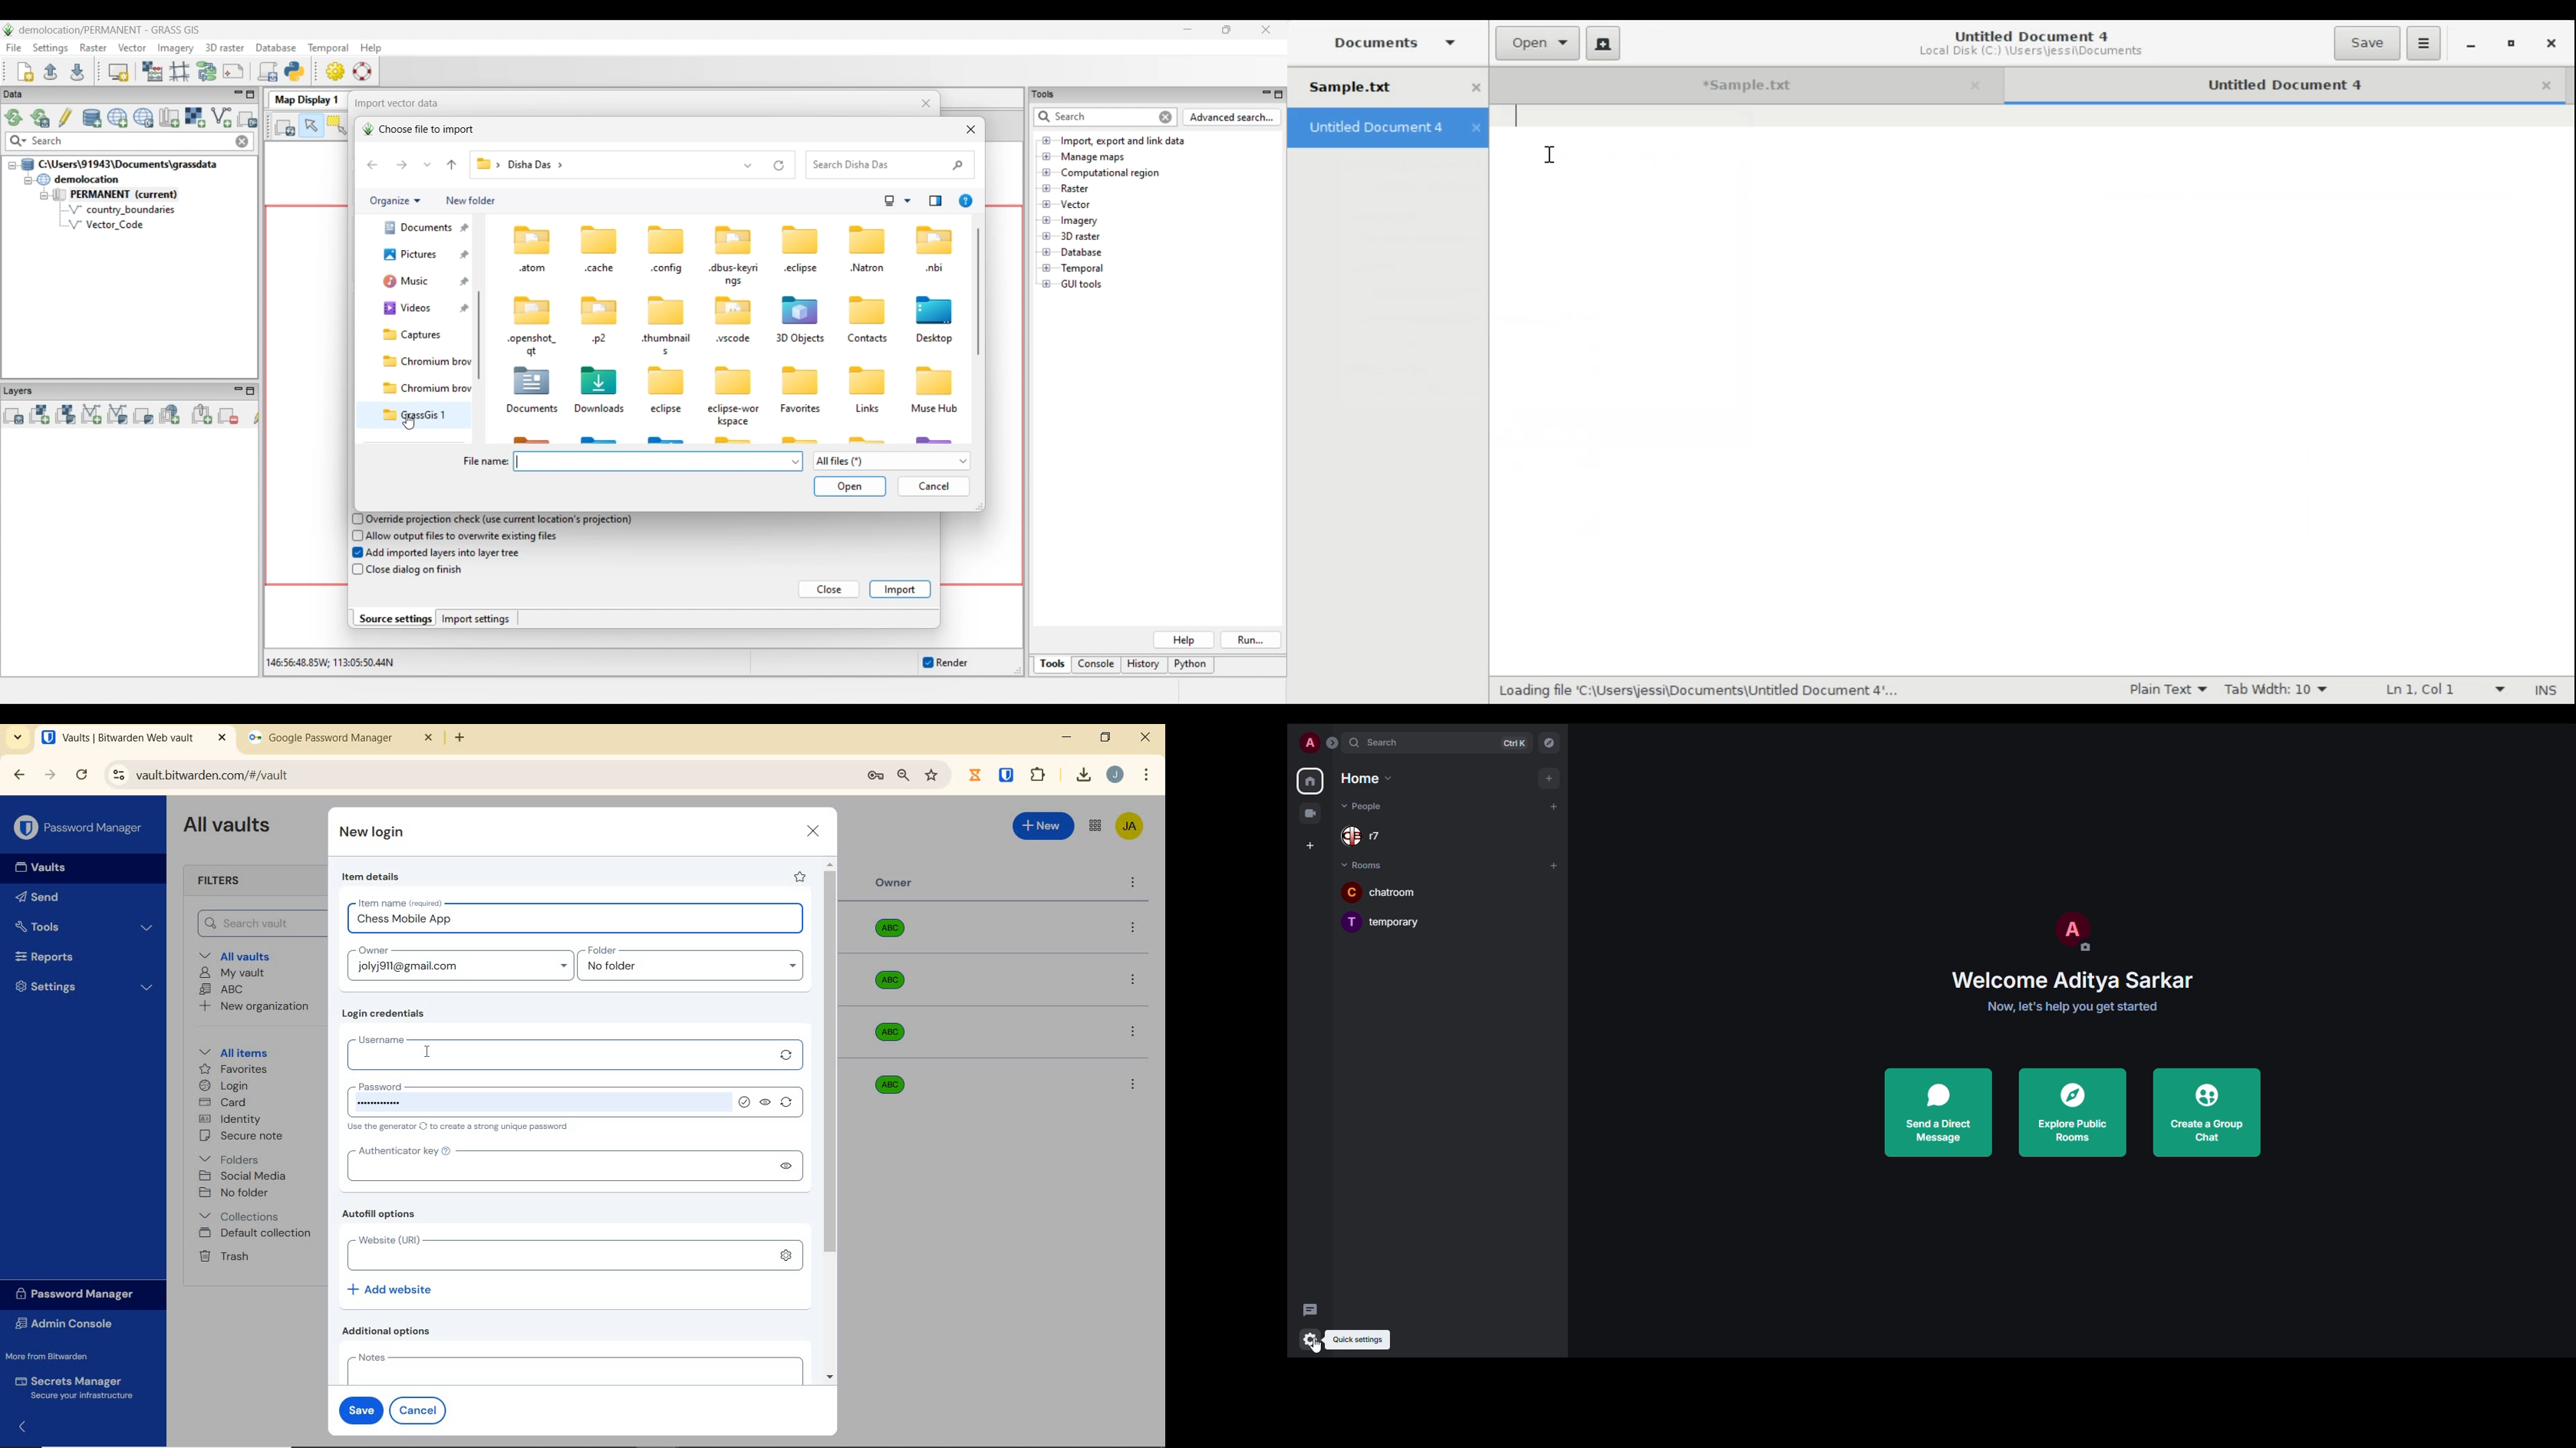  What do you see at coordinates (17, 739) in the screenshot?
I see `search tabs` at bounding box center [17, 739].